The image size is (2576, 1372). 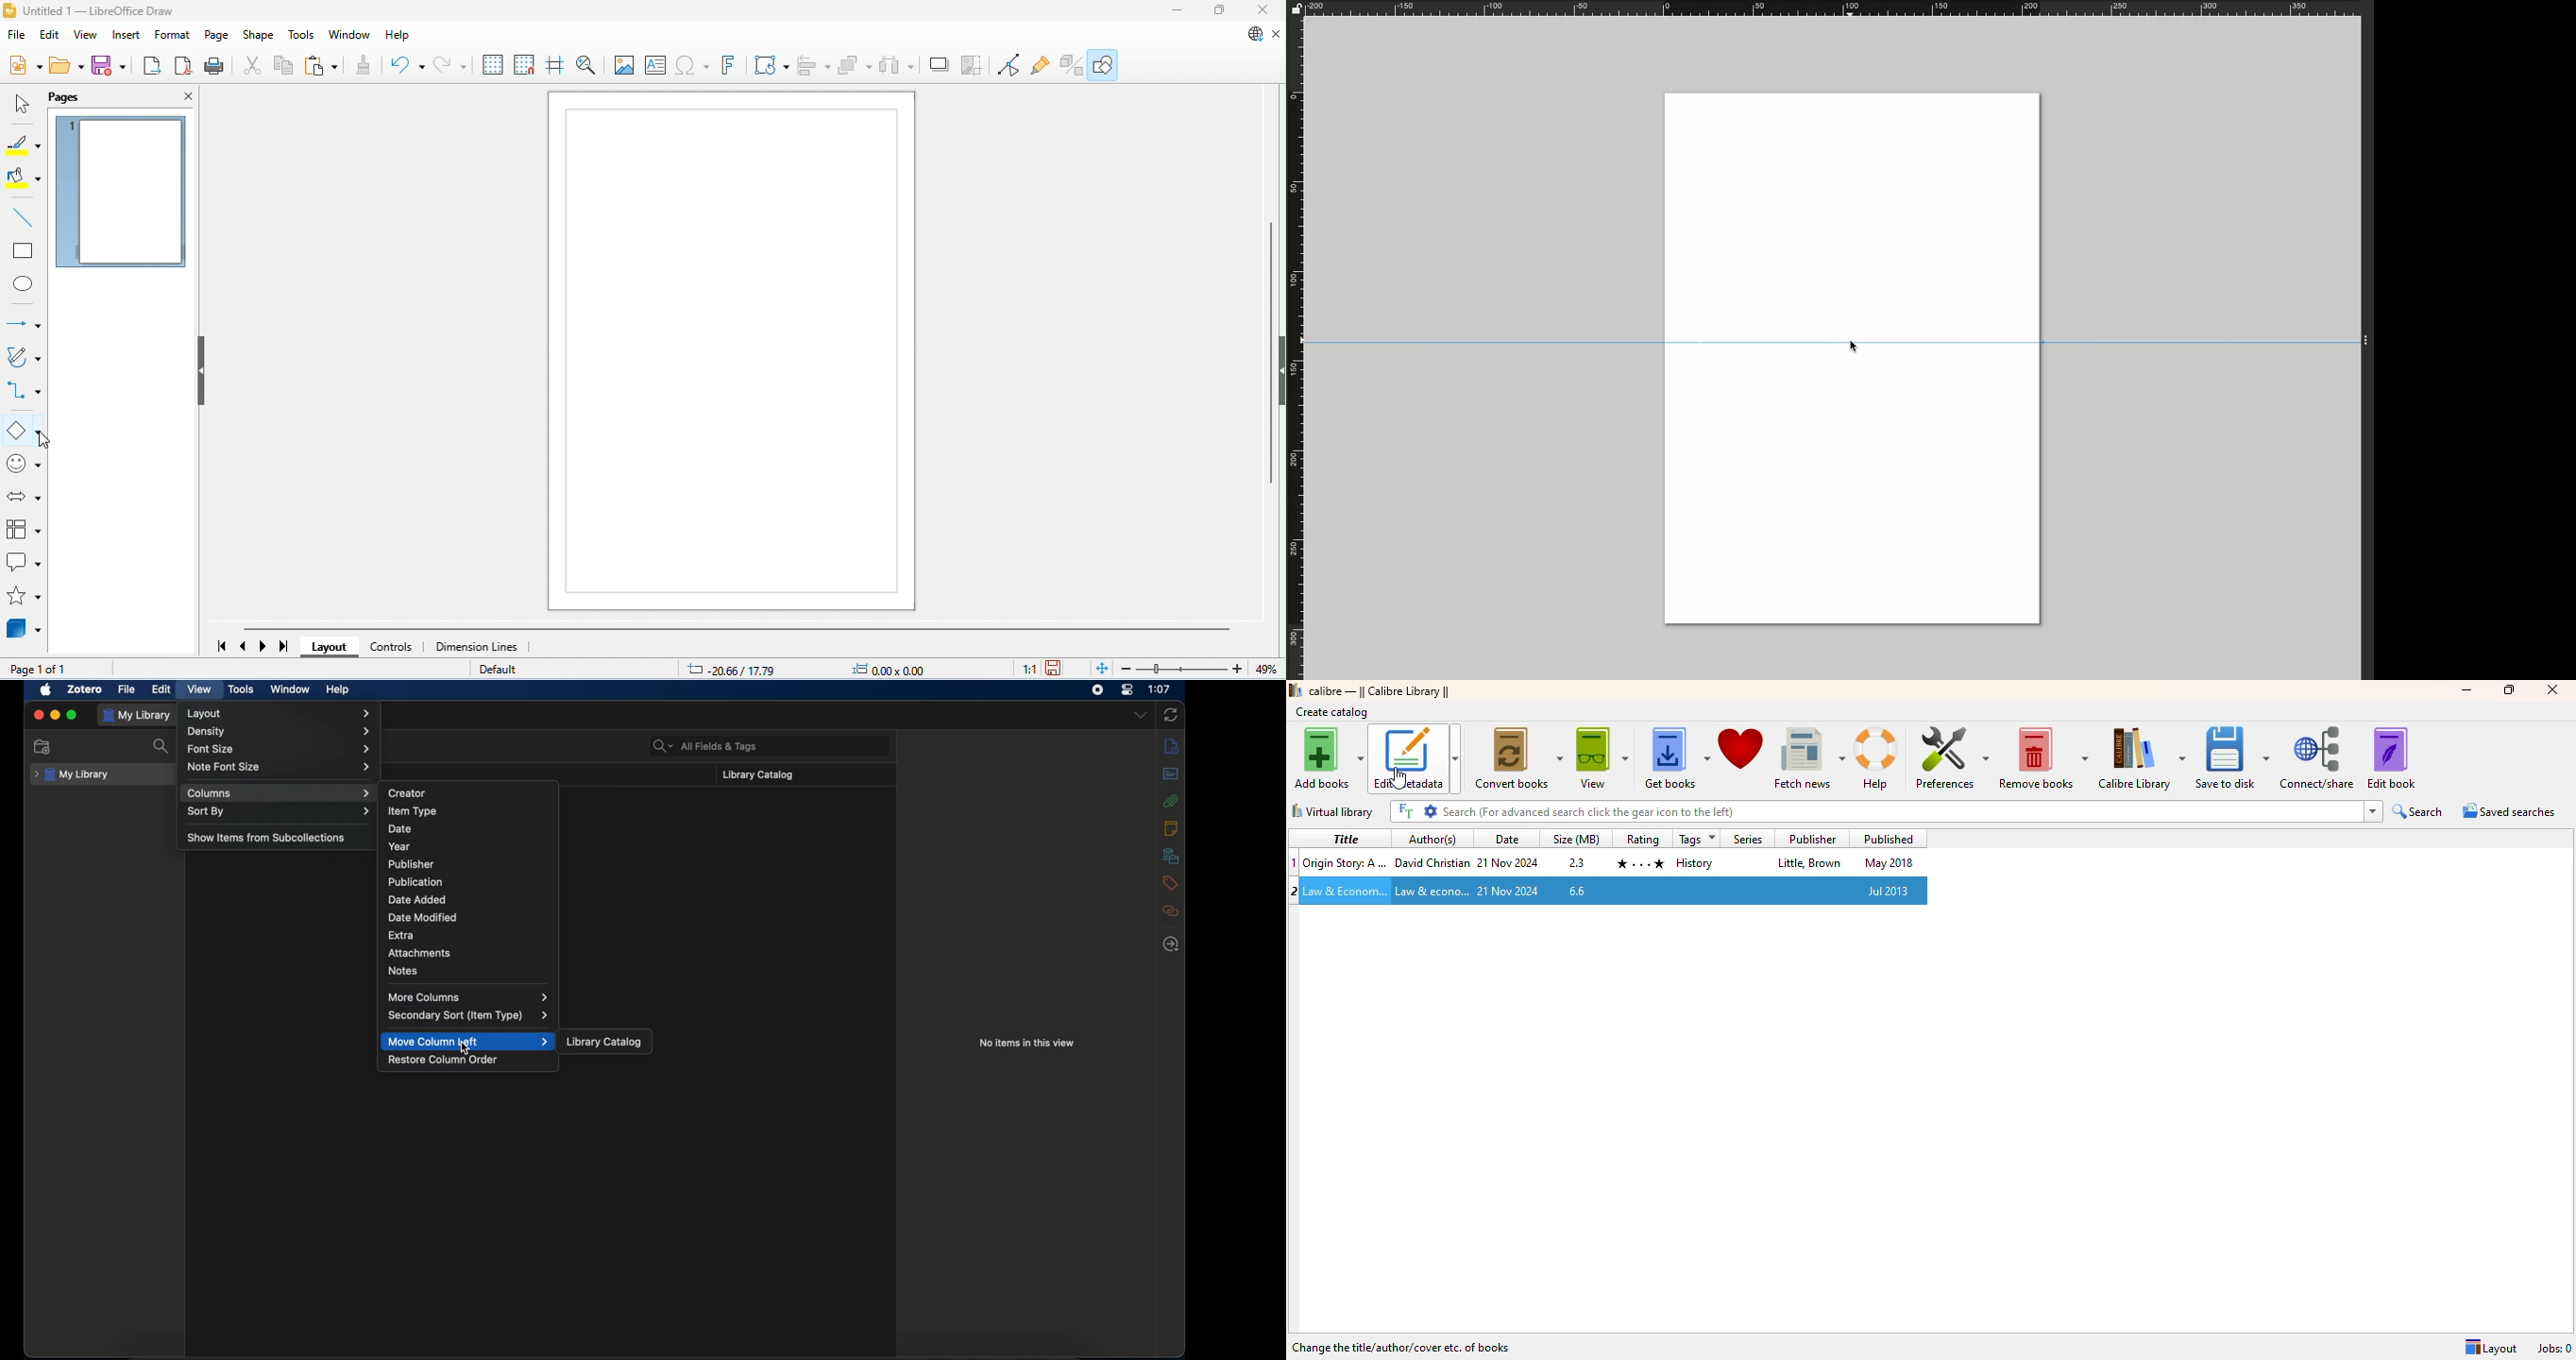 I want to click on transformations, so click(x=771, y=65).